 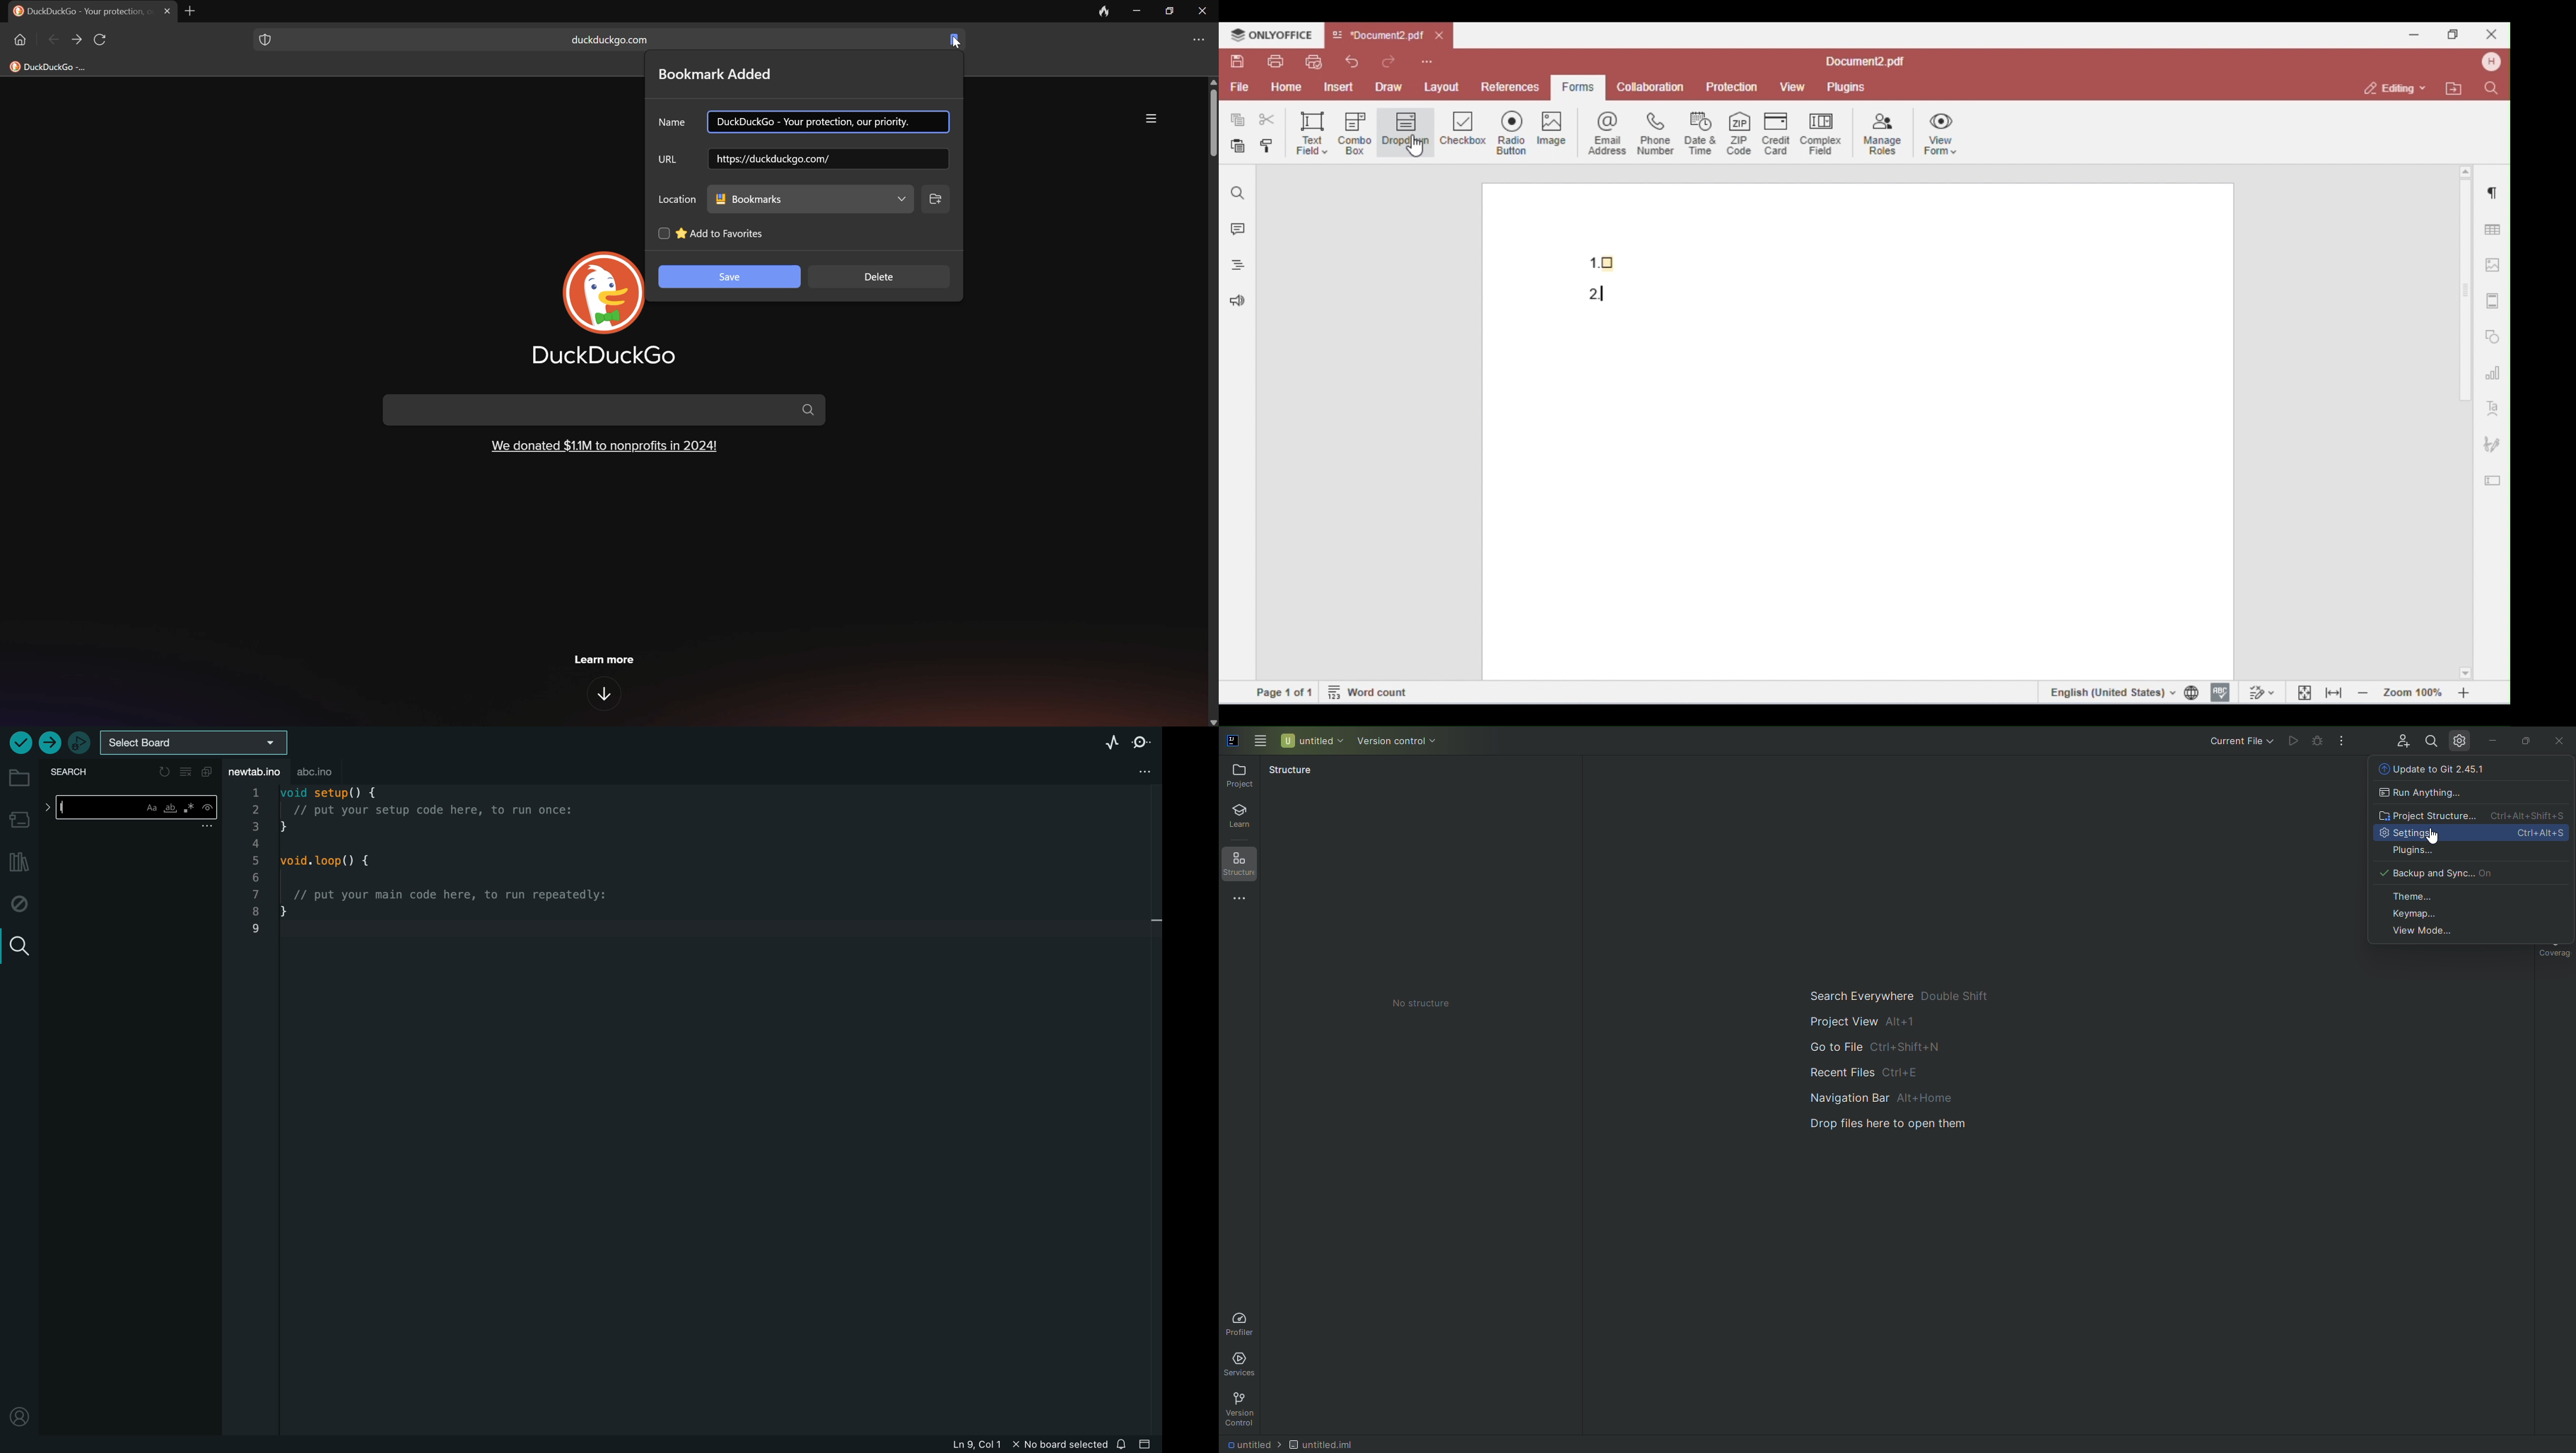 What do you see at coordinates (1211, 122) in the screenshot?
I see `Scroll Bar` at bounding box center [1211, 122].